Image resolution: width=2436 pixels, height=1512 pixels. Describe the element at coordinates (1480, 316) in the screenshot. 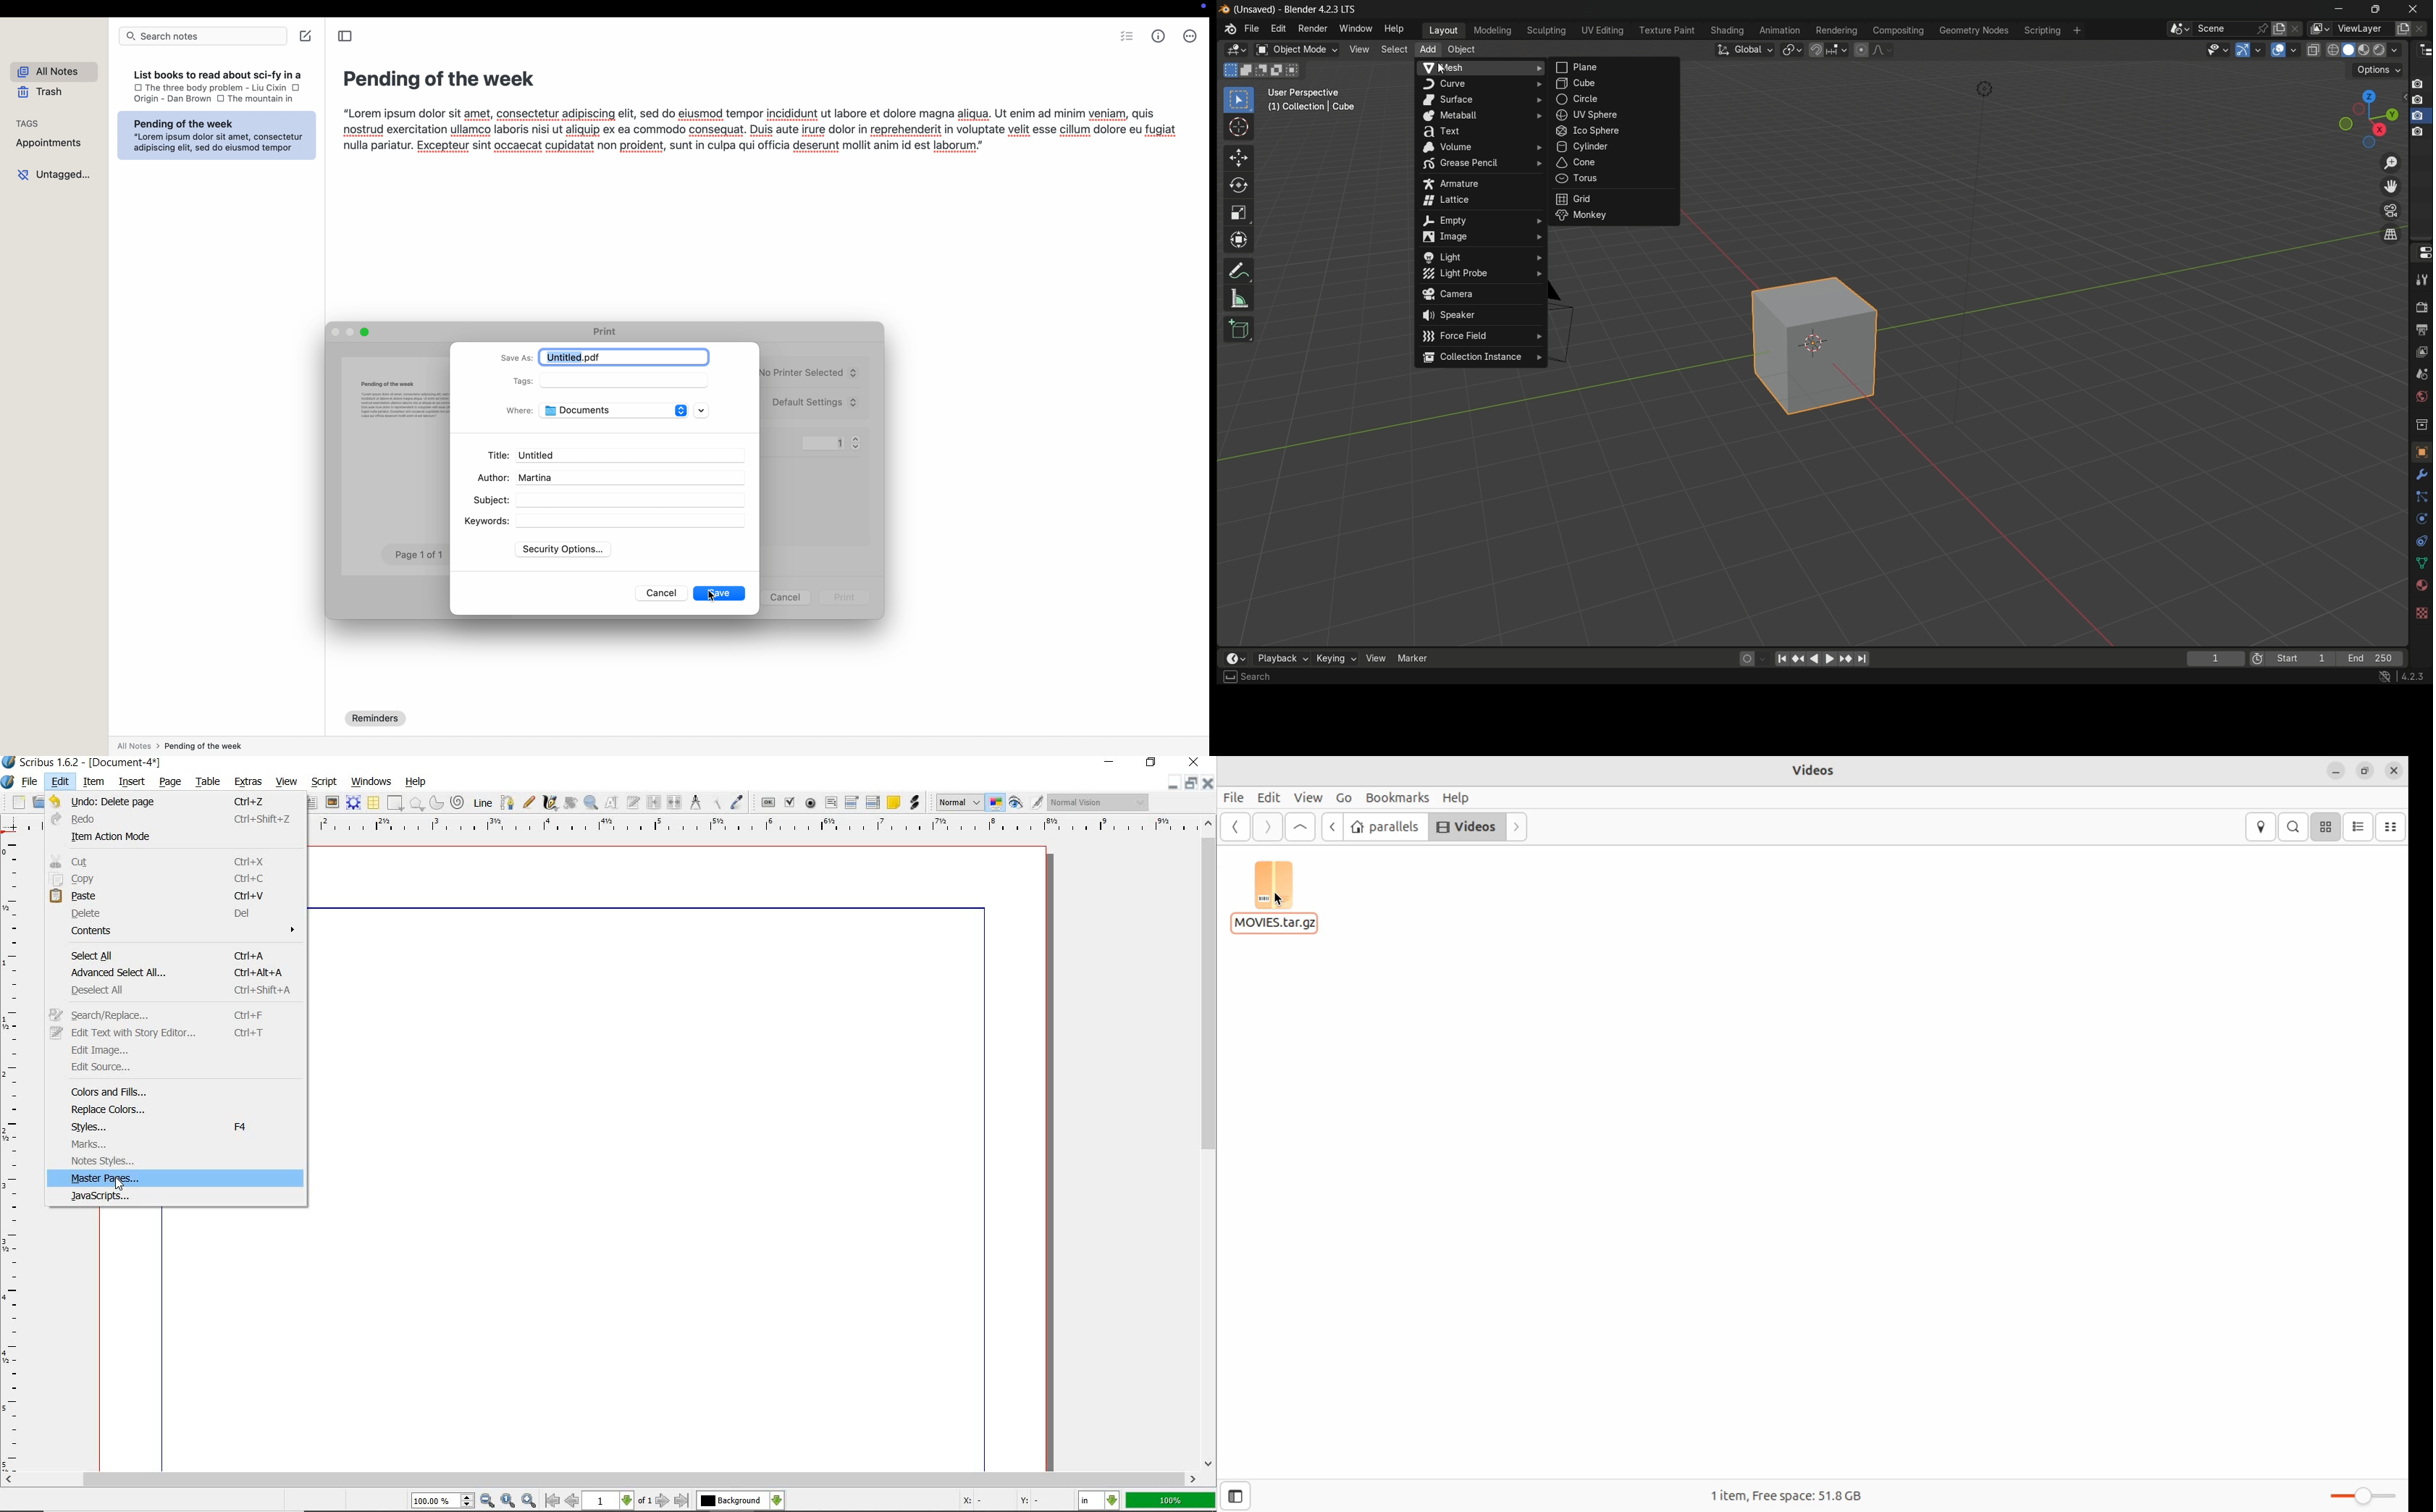

I see `speaker` at that location.